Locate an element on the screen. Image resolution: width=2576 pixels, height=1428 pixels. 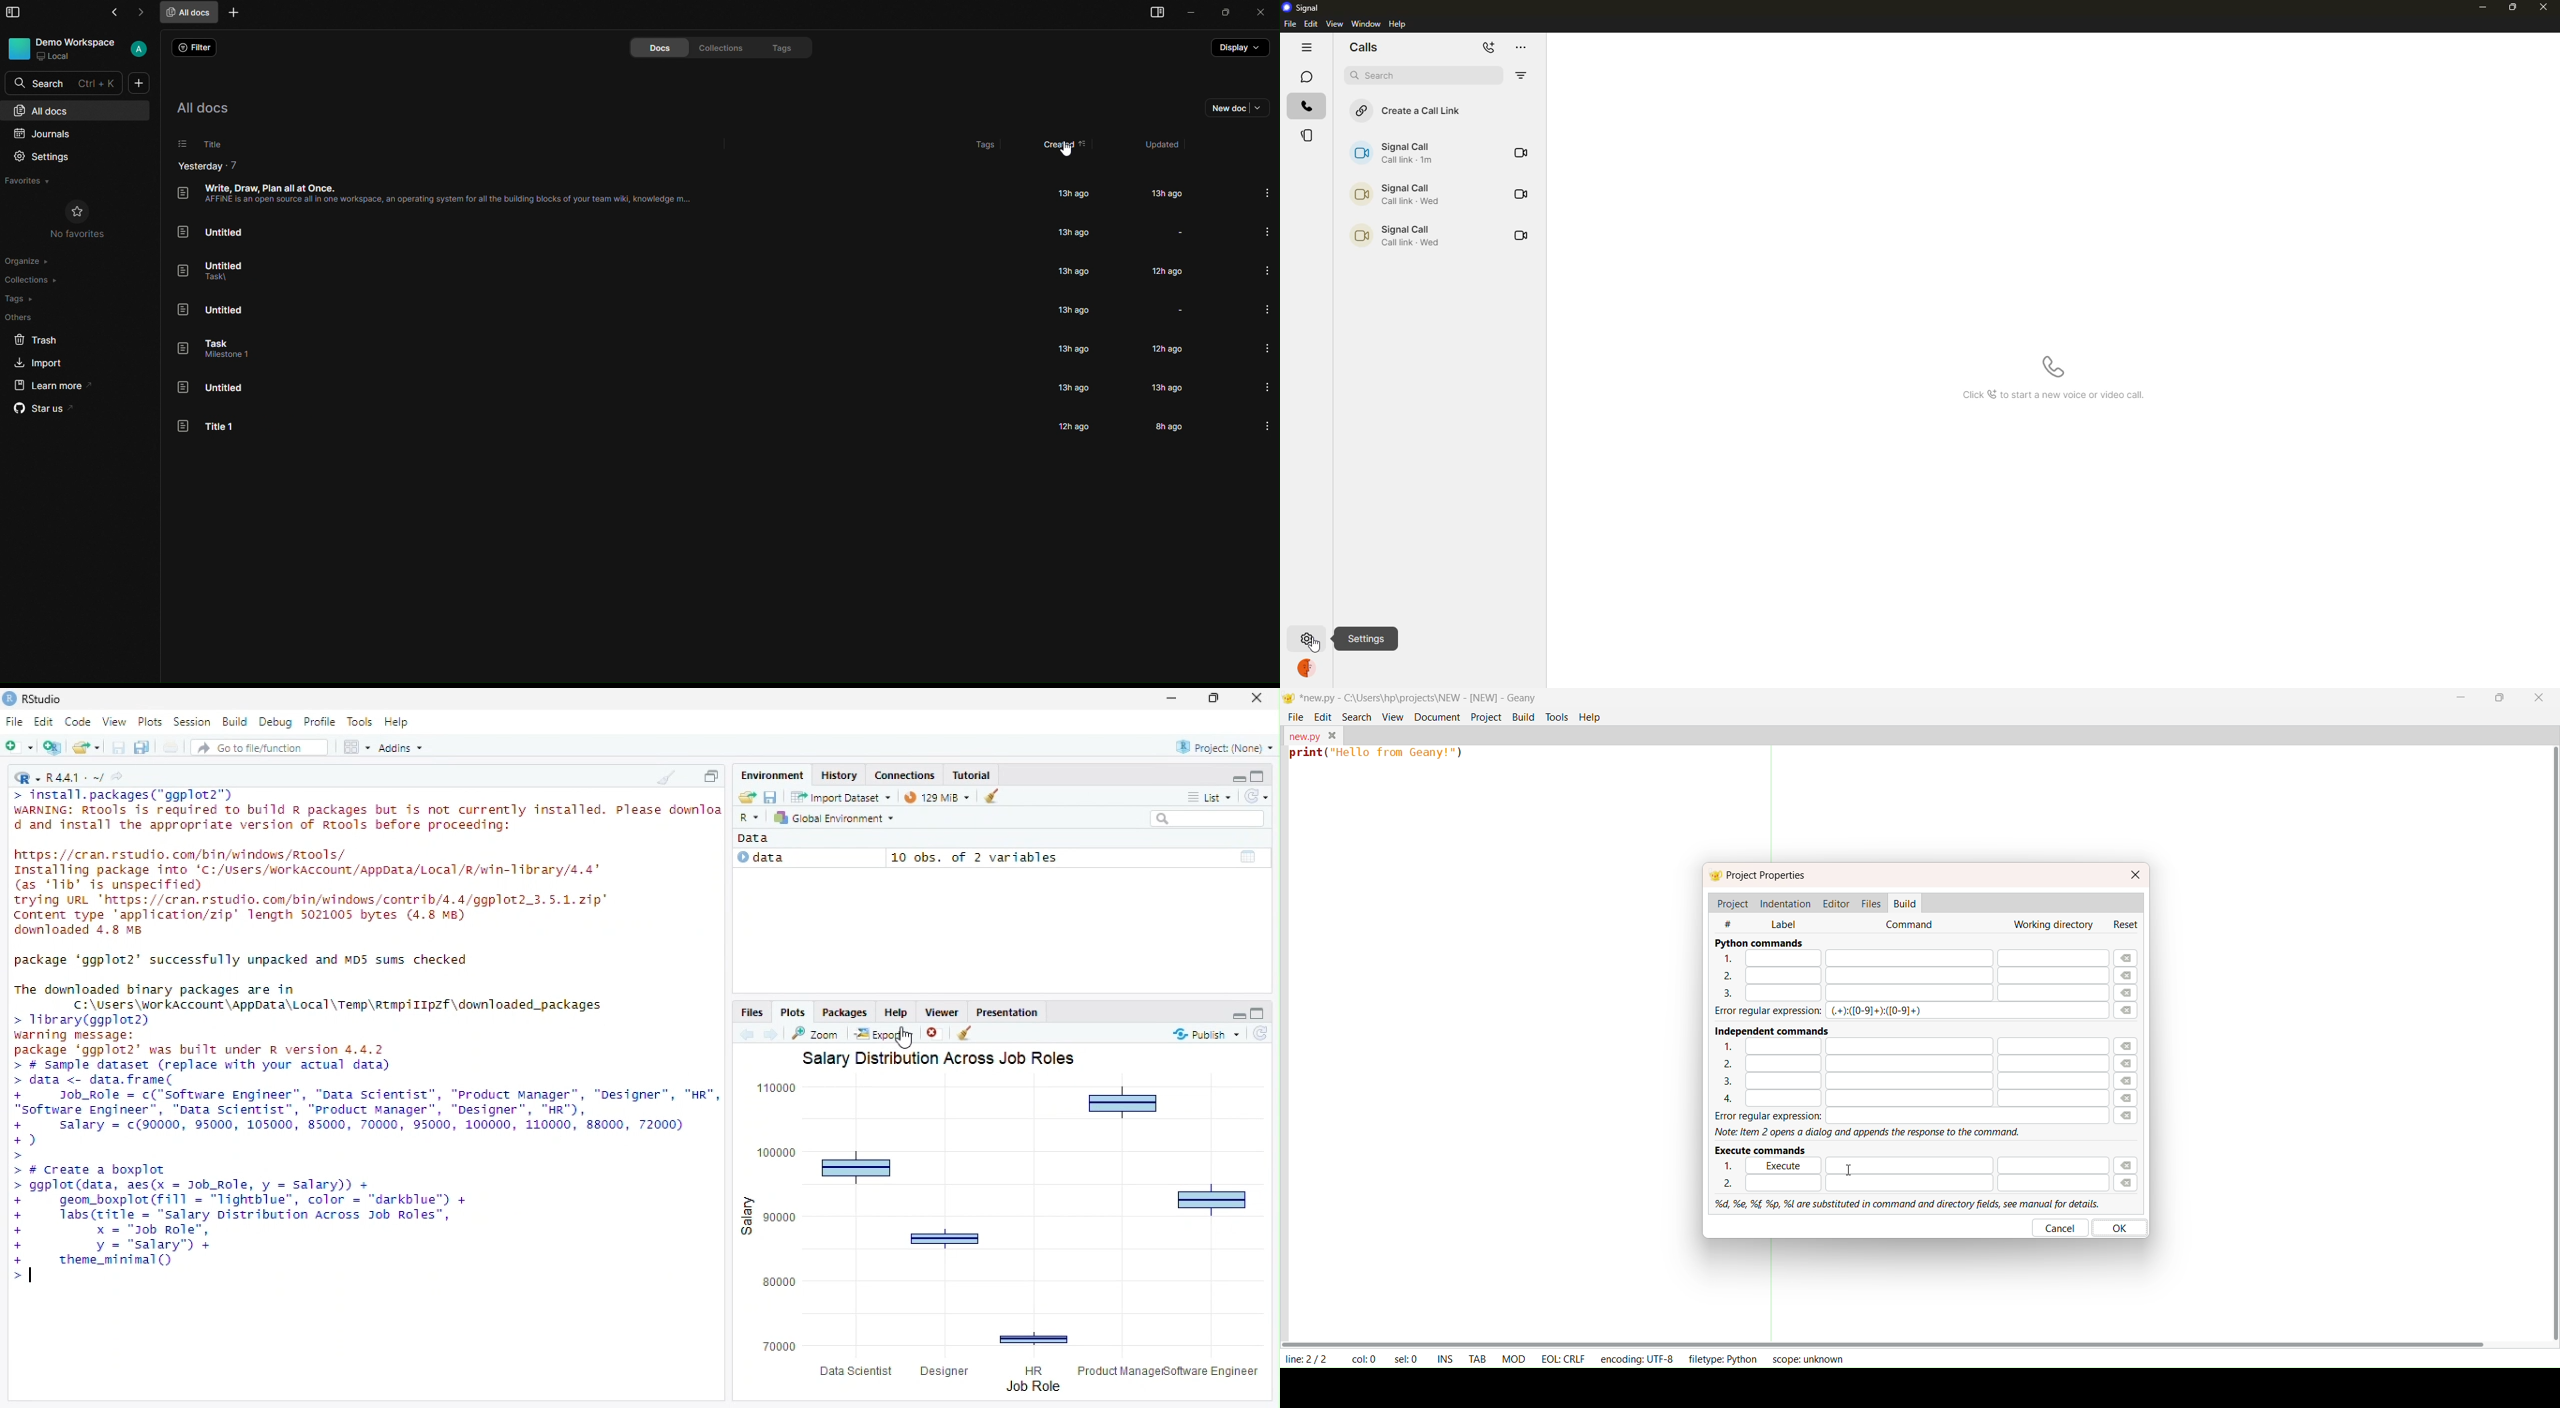
R Language is located at coordinates (27, 779).